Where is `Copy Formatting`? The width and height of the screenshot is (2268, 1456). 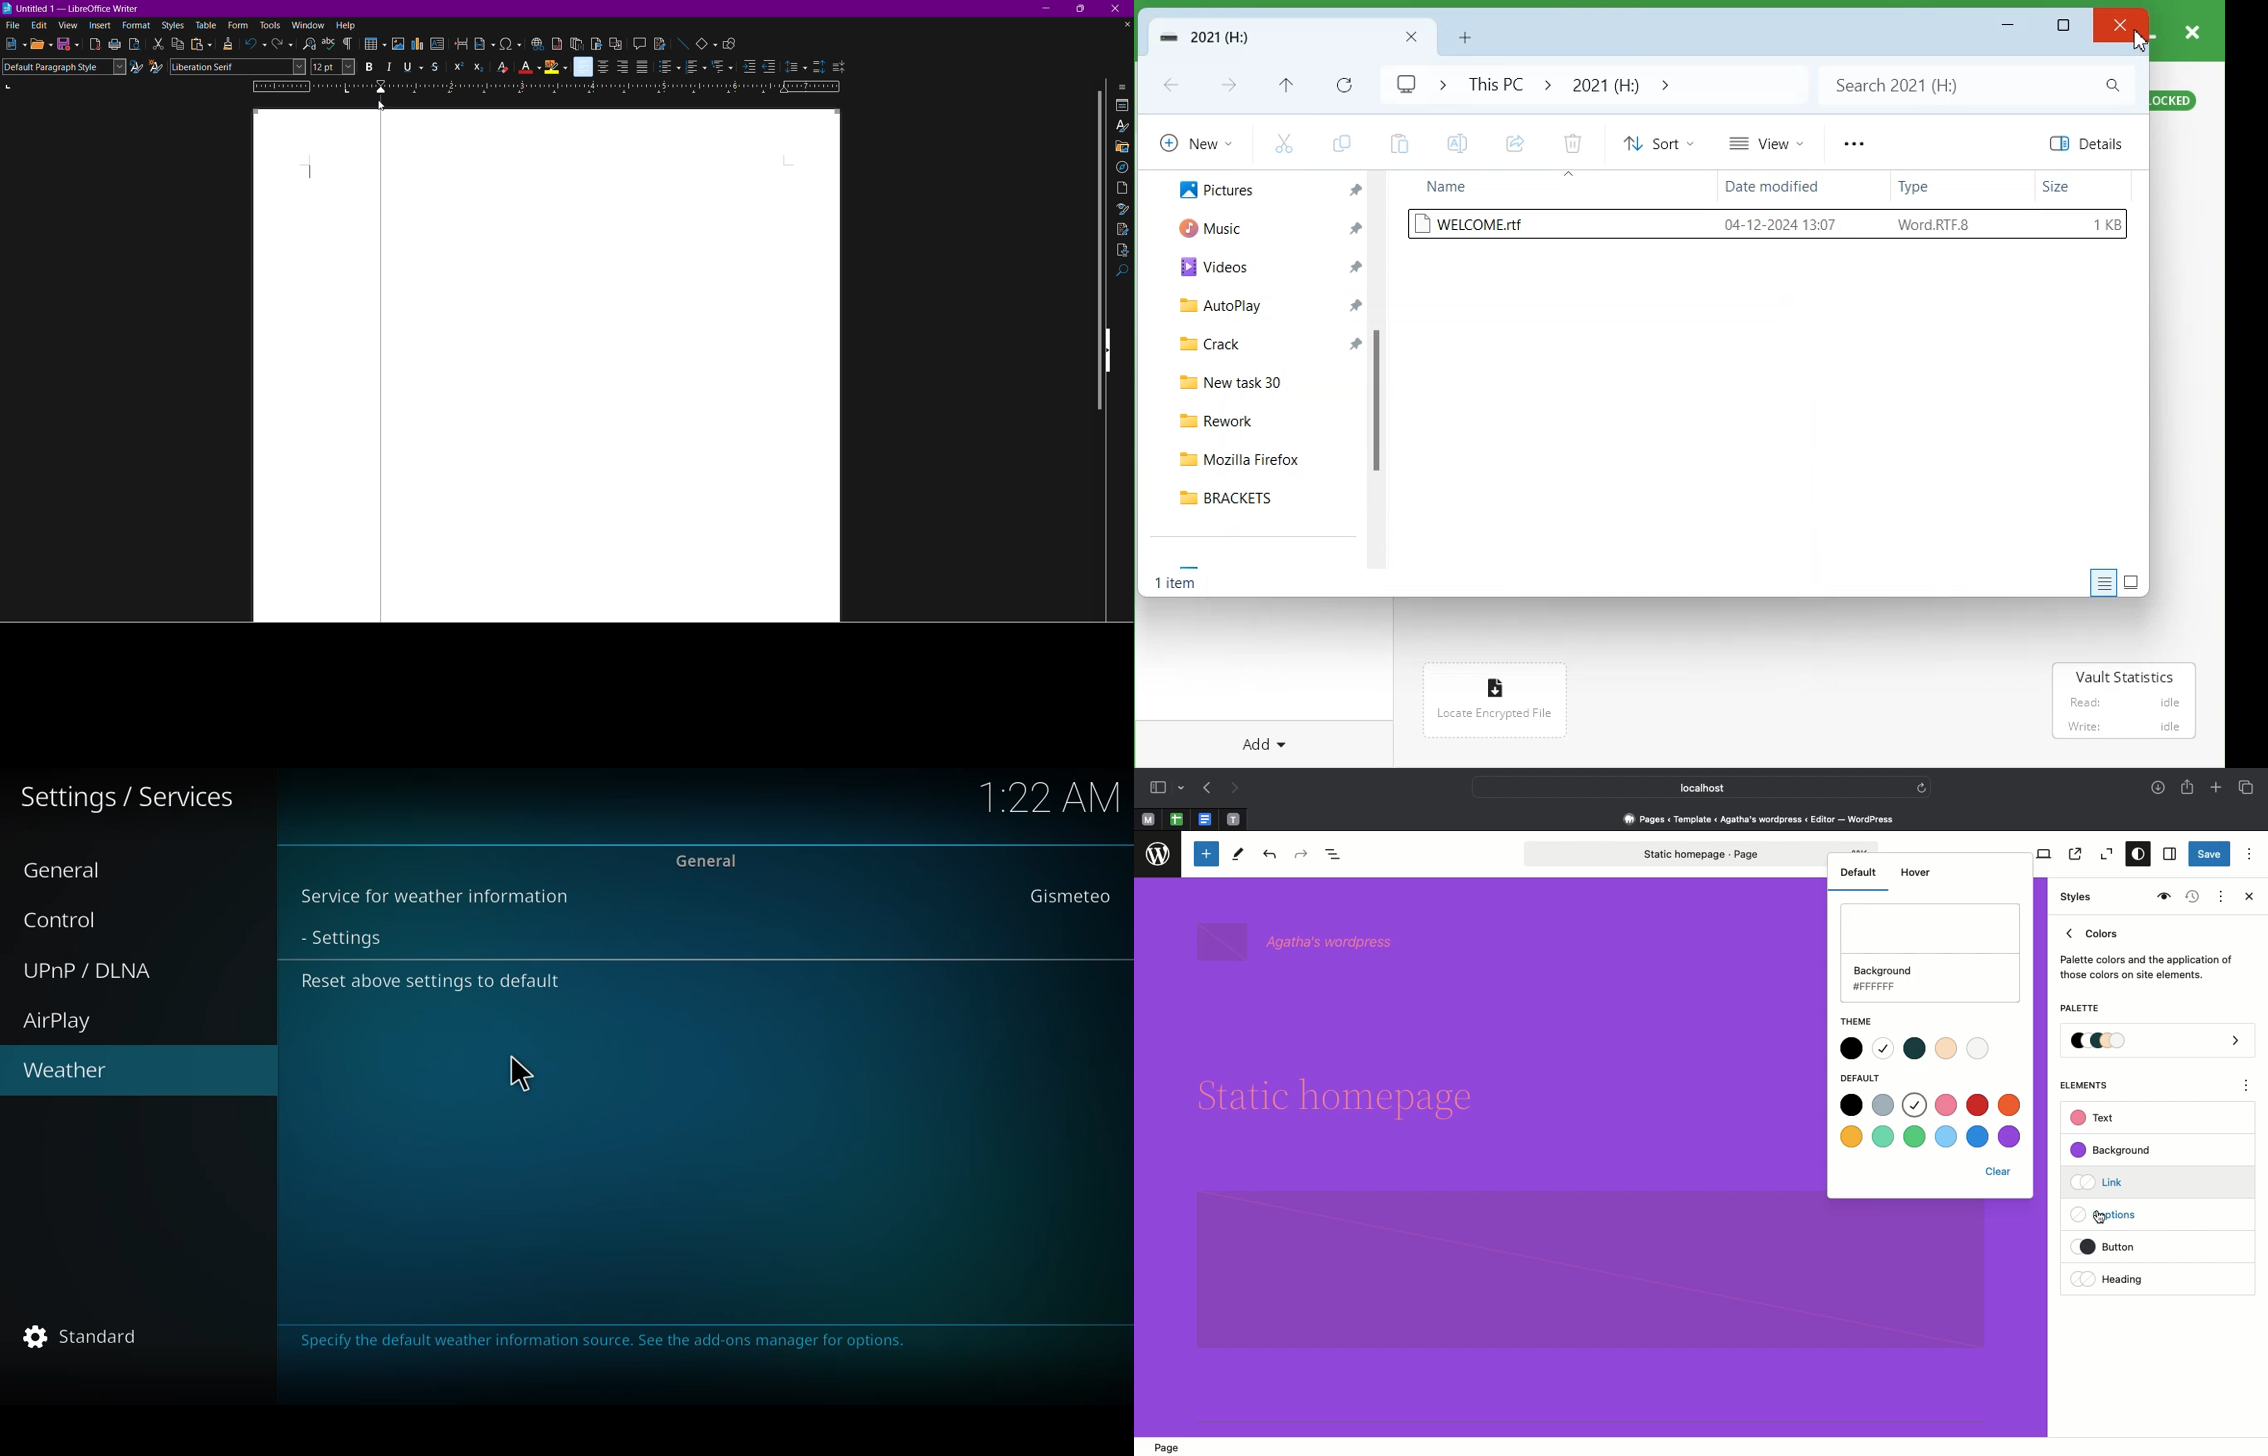 Copy Formatting is located at coordinates (229, 44).